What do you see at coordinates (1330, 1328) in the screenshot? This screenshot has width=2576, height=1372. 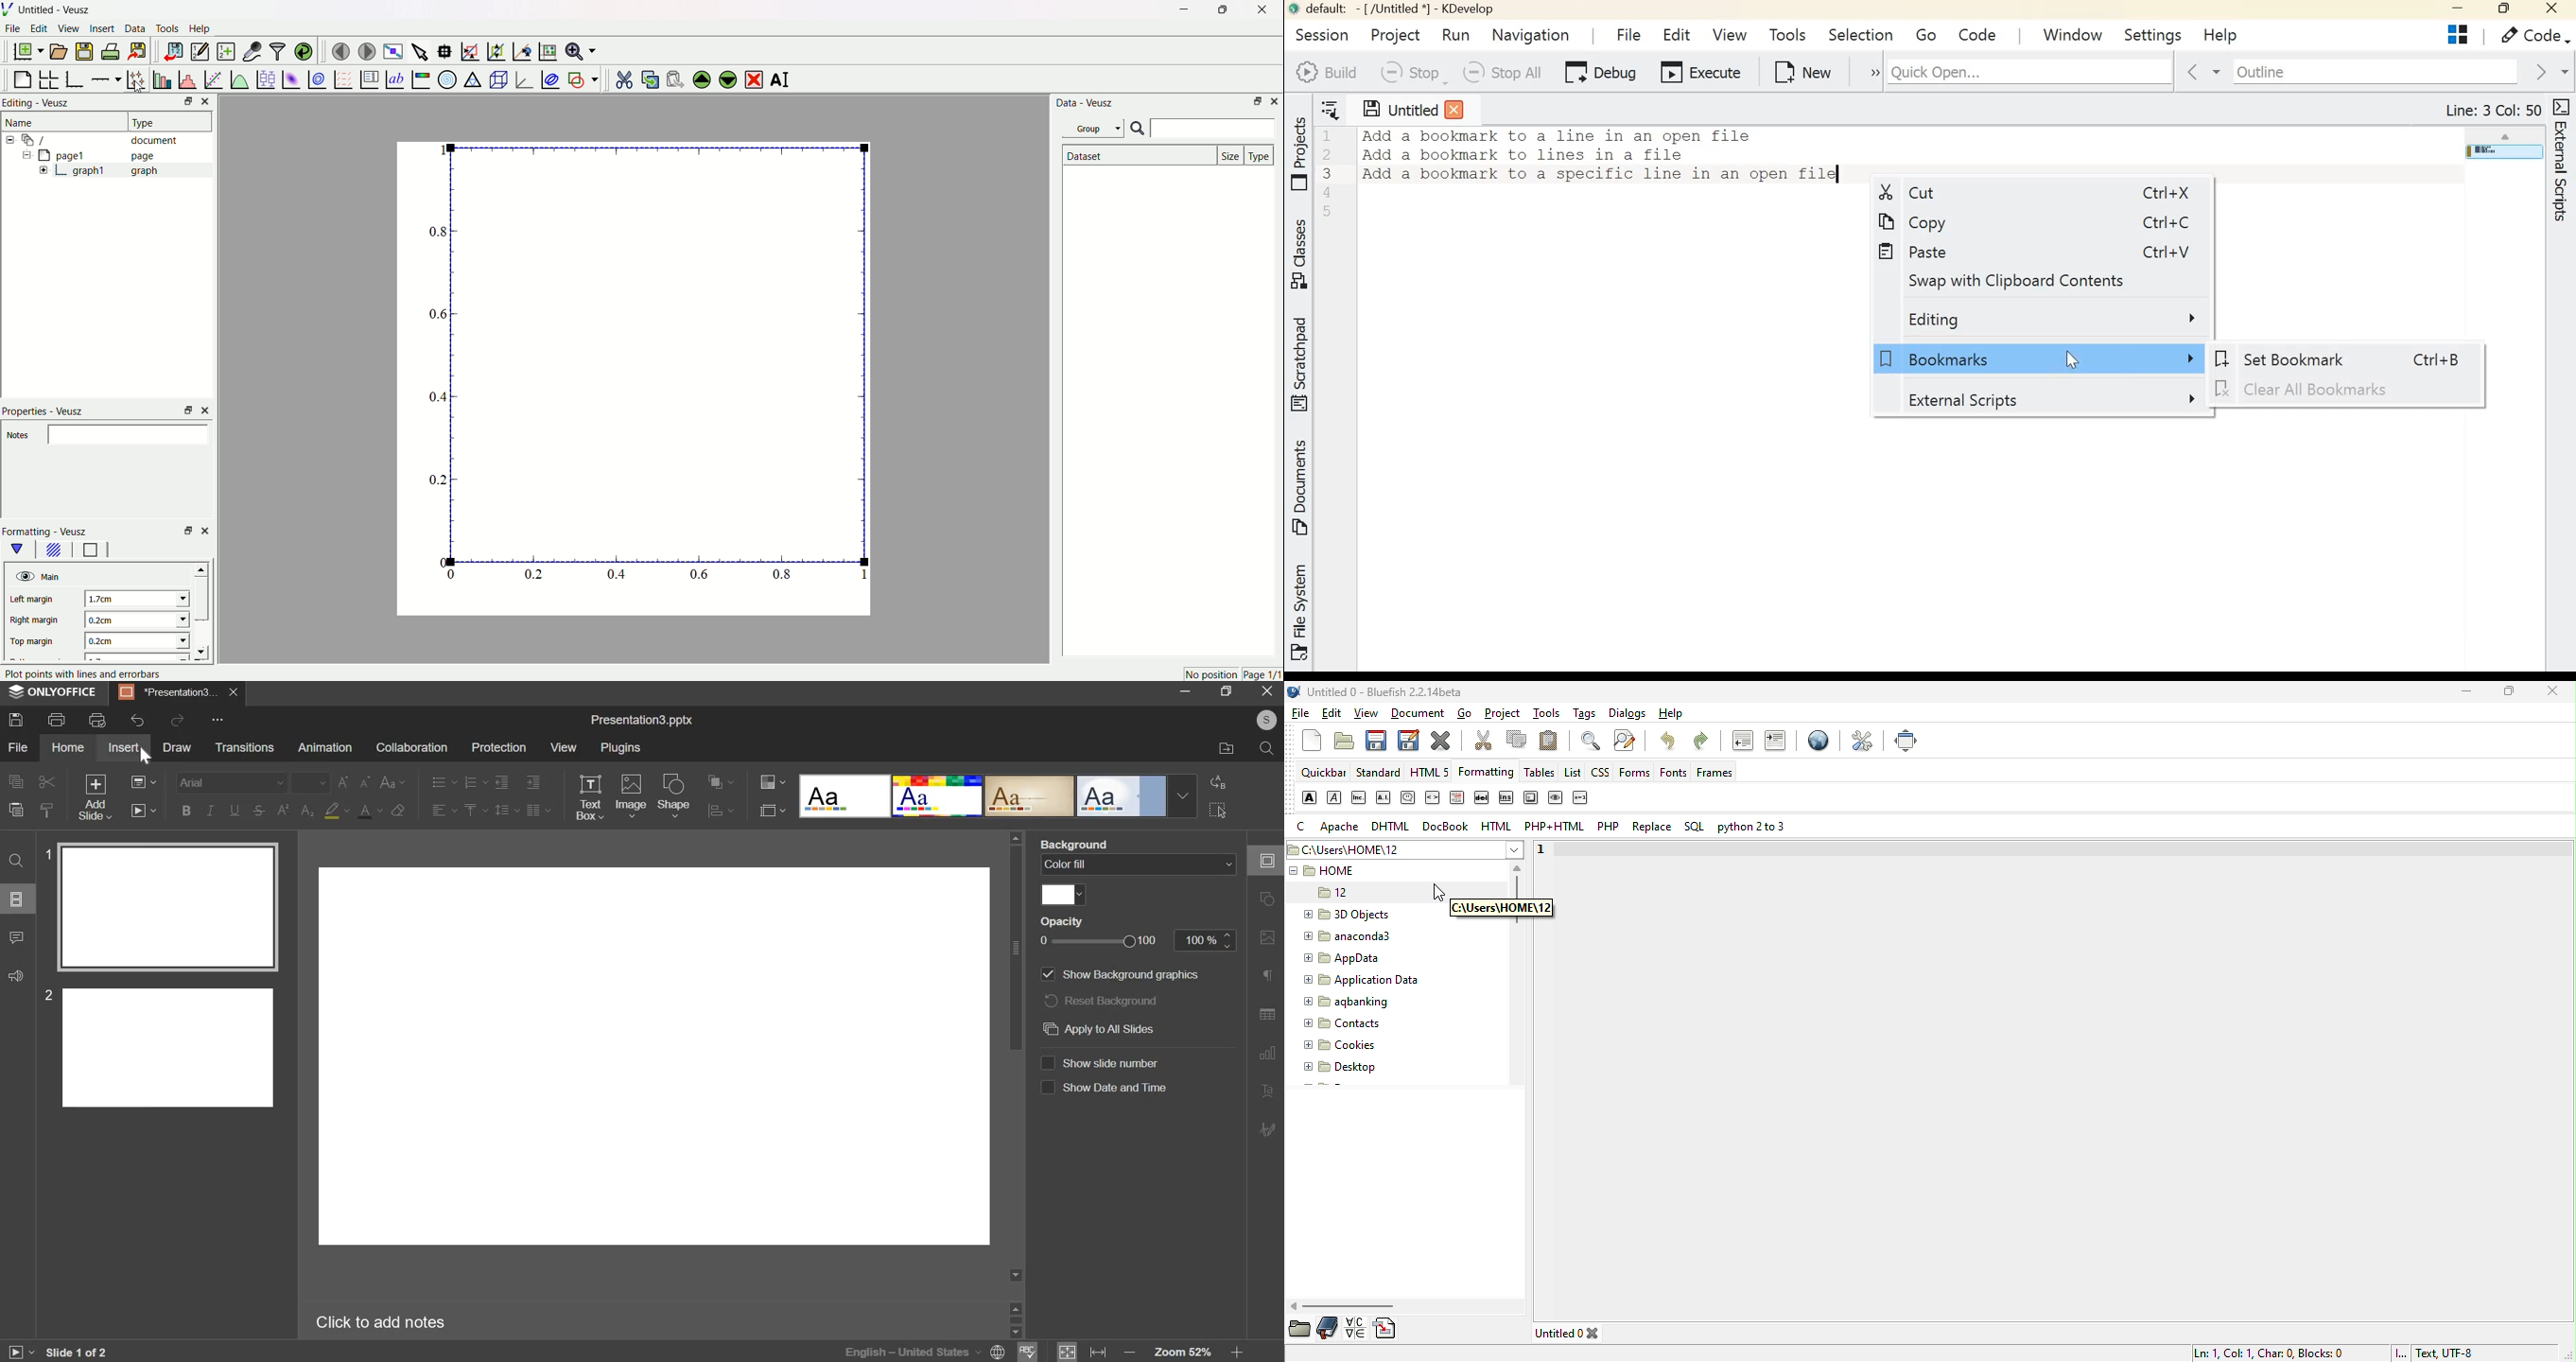 I see `bookmarks` at bounding box center [1330, 1328].